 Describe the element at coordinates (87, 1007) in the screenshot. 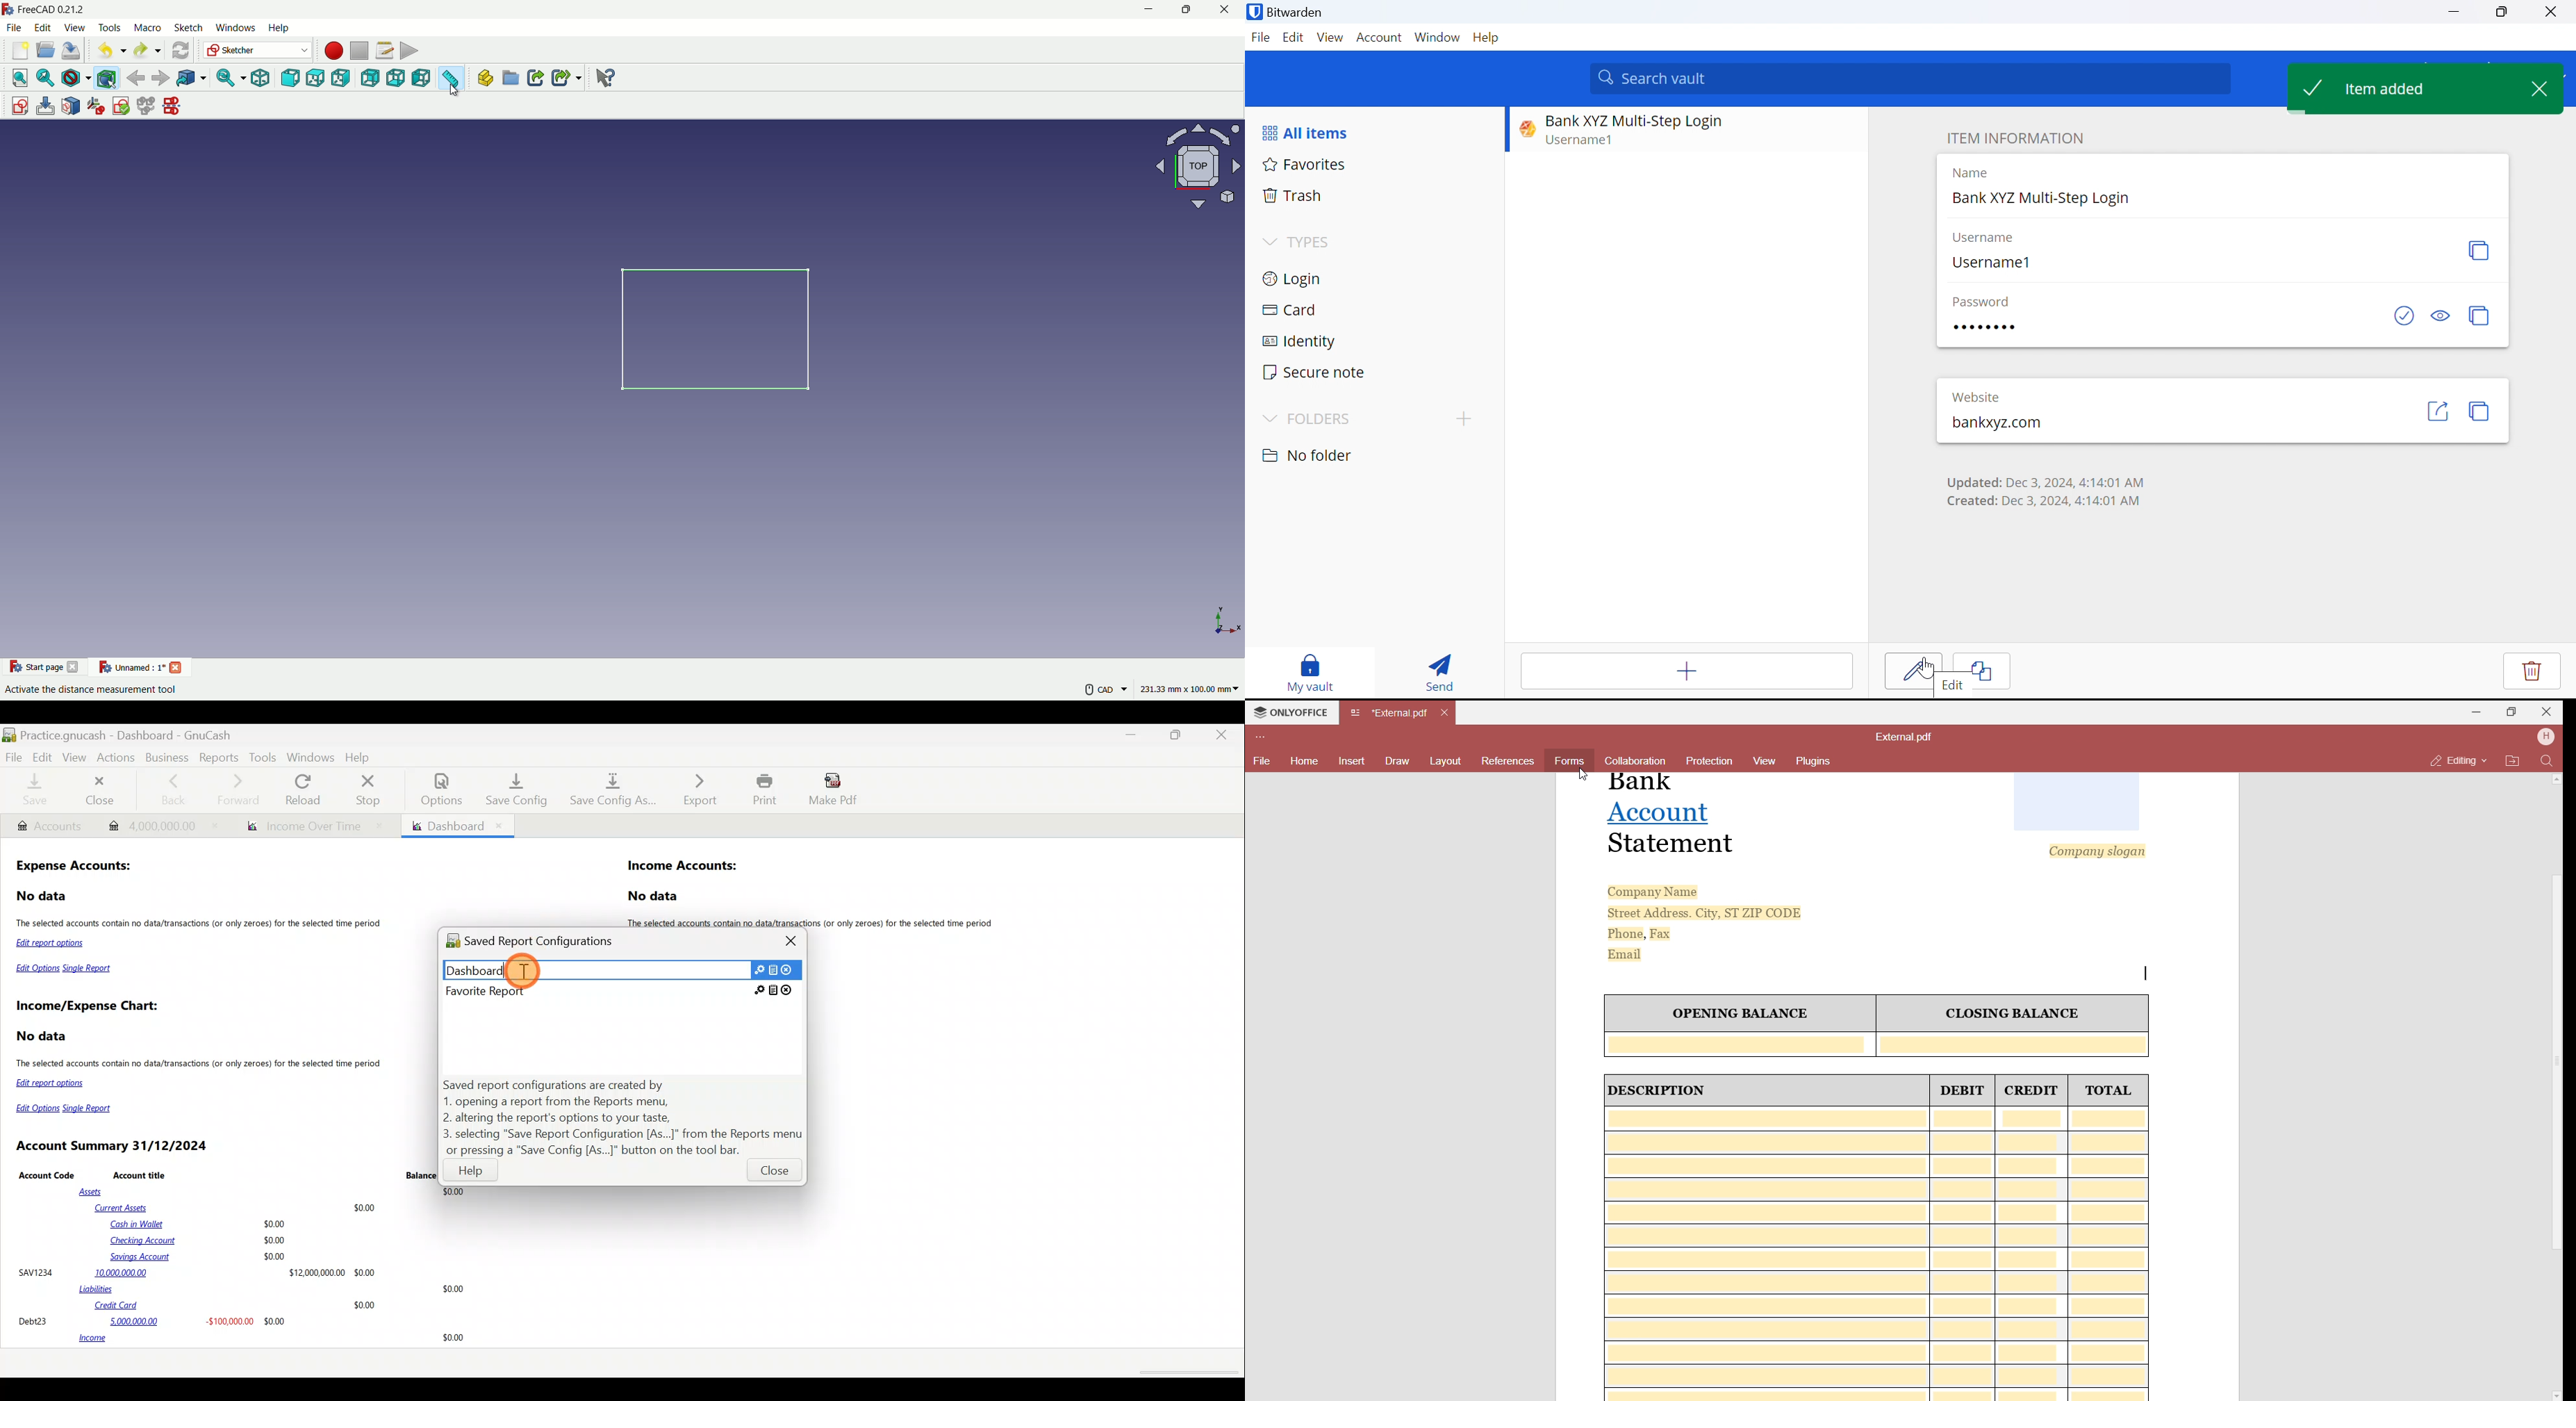

I see `Income/Expense Chart:` at that location.